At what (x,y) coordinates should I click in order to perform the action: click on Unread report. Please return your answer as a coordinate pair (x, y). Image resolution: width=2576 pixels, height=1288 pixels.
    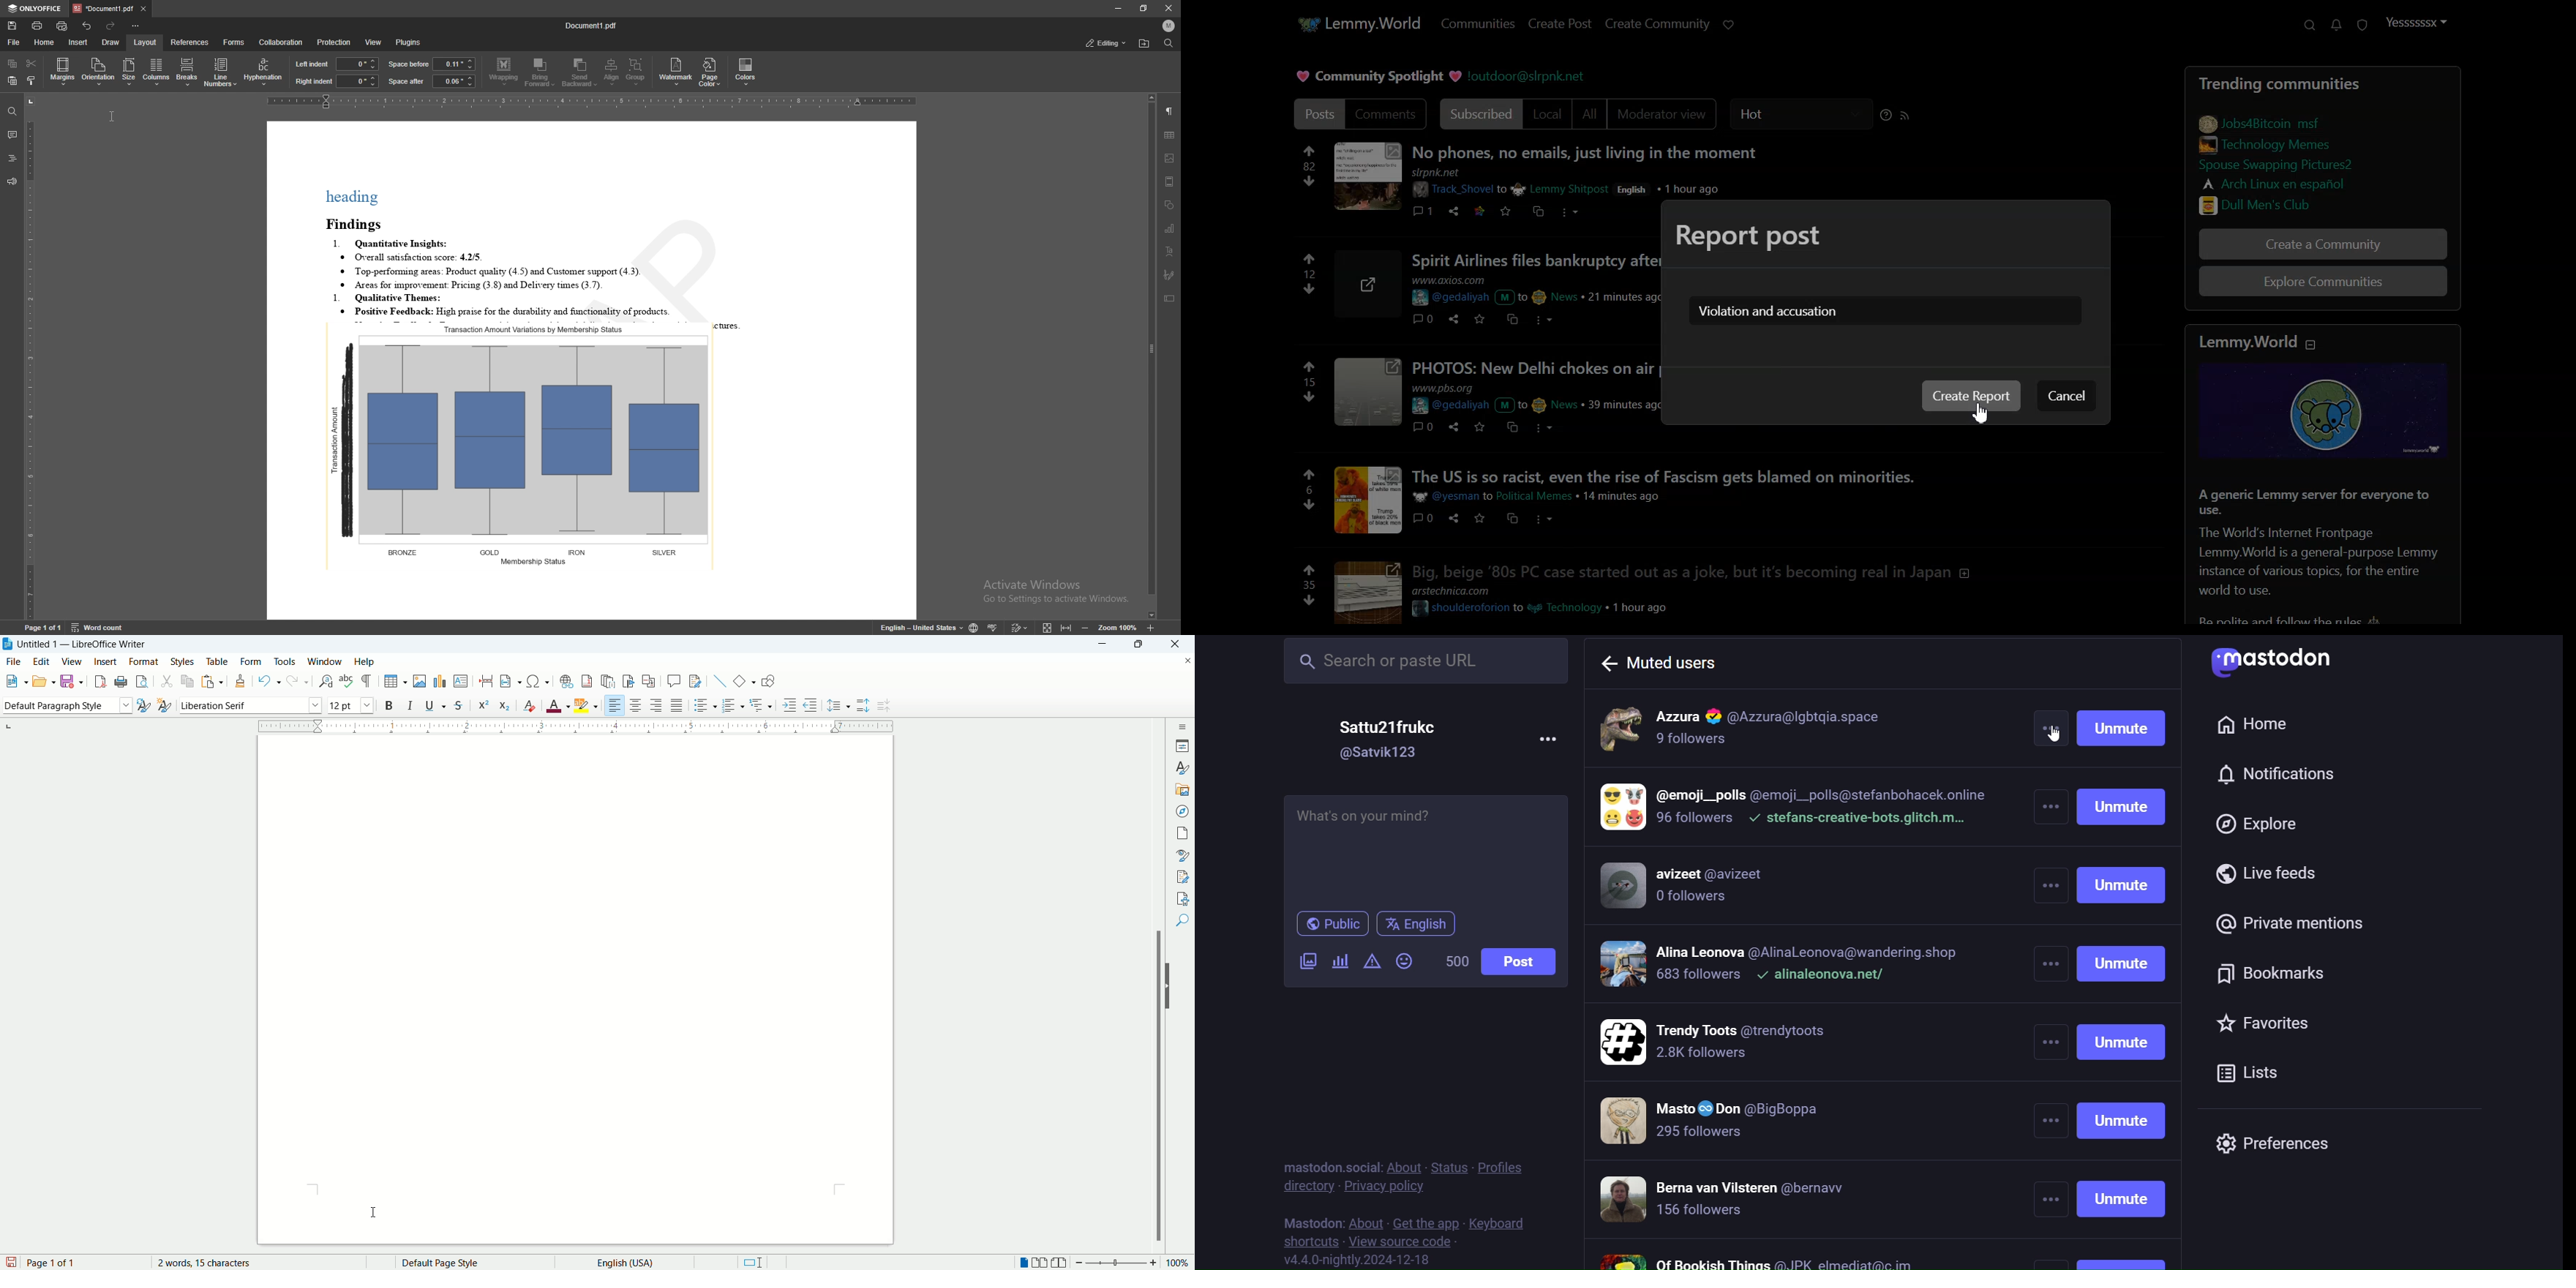
    Looking at the image, I should click on (2361, 24).